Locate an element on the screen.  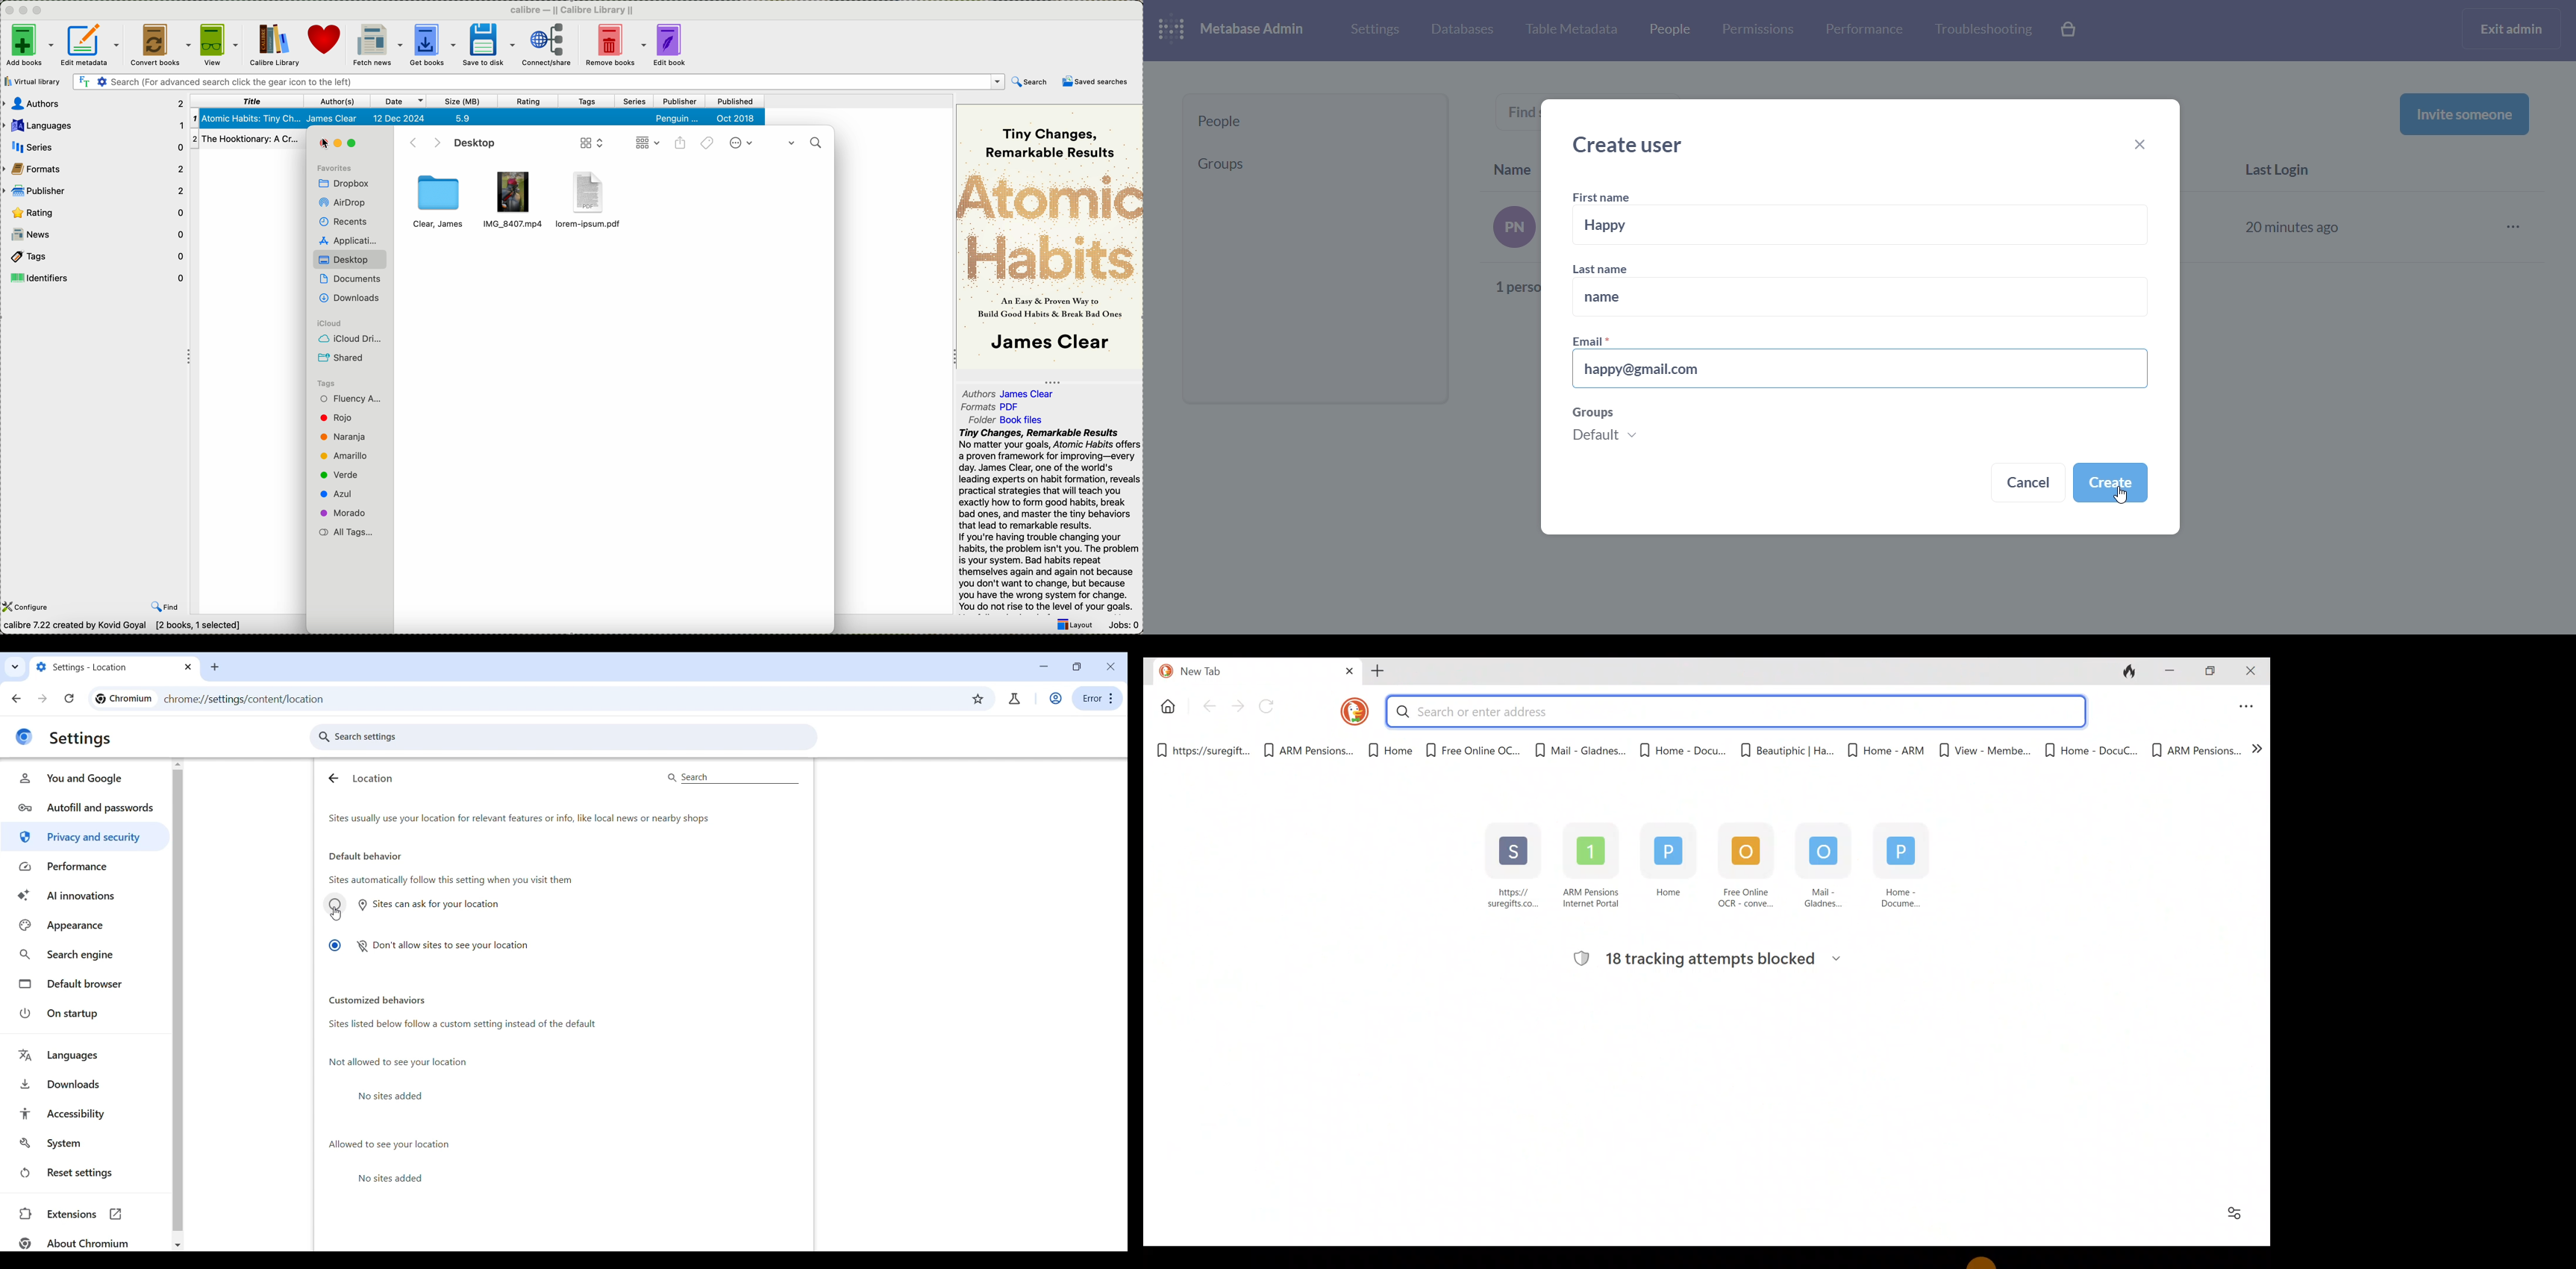
folder is located at coordinates (1008, 420).